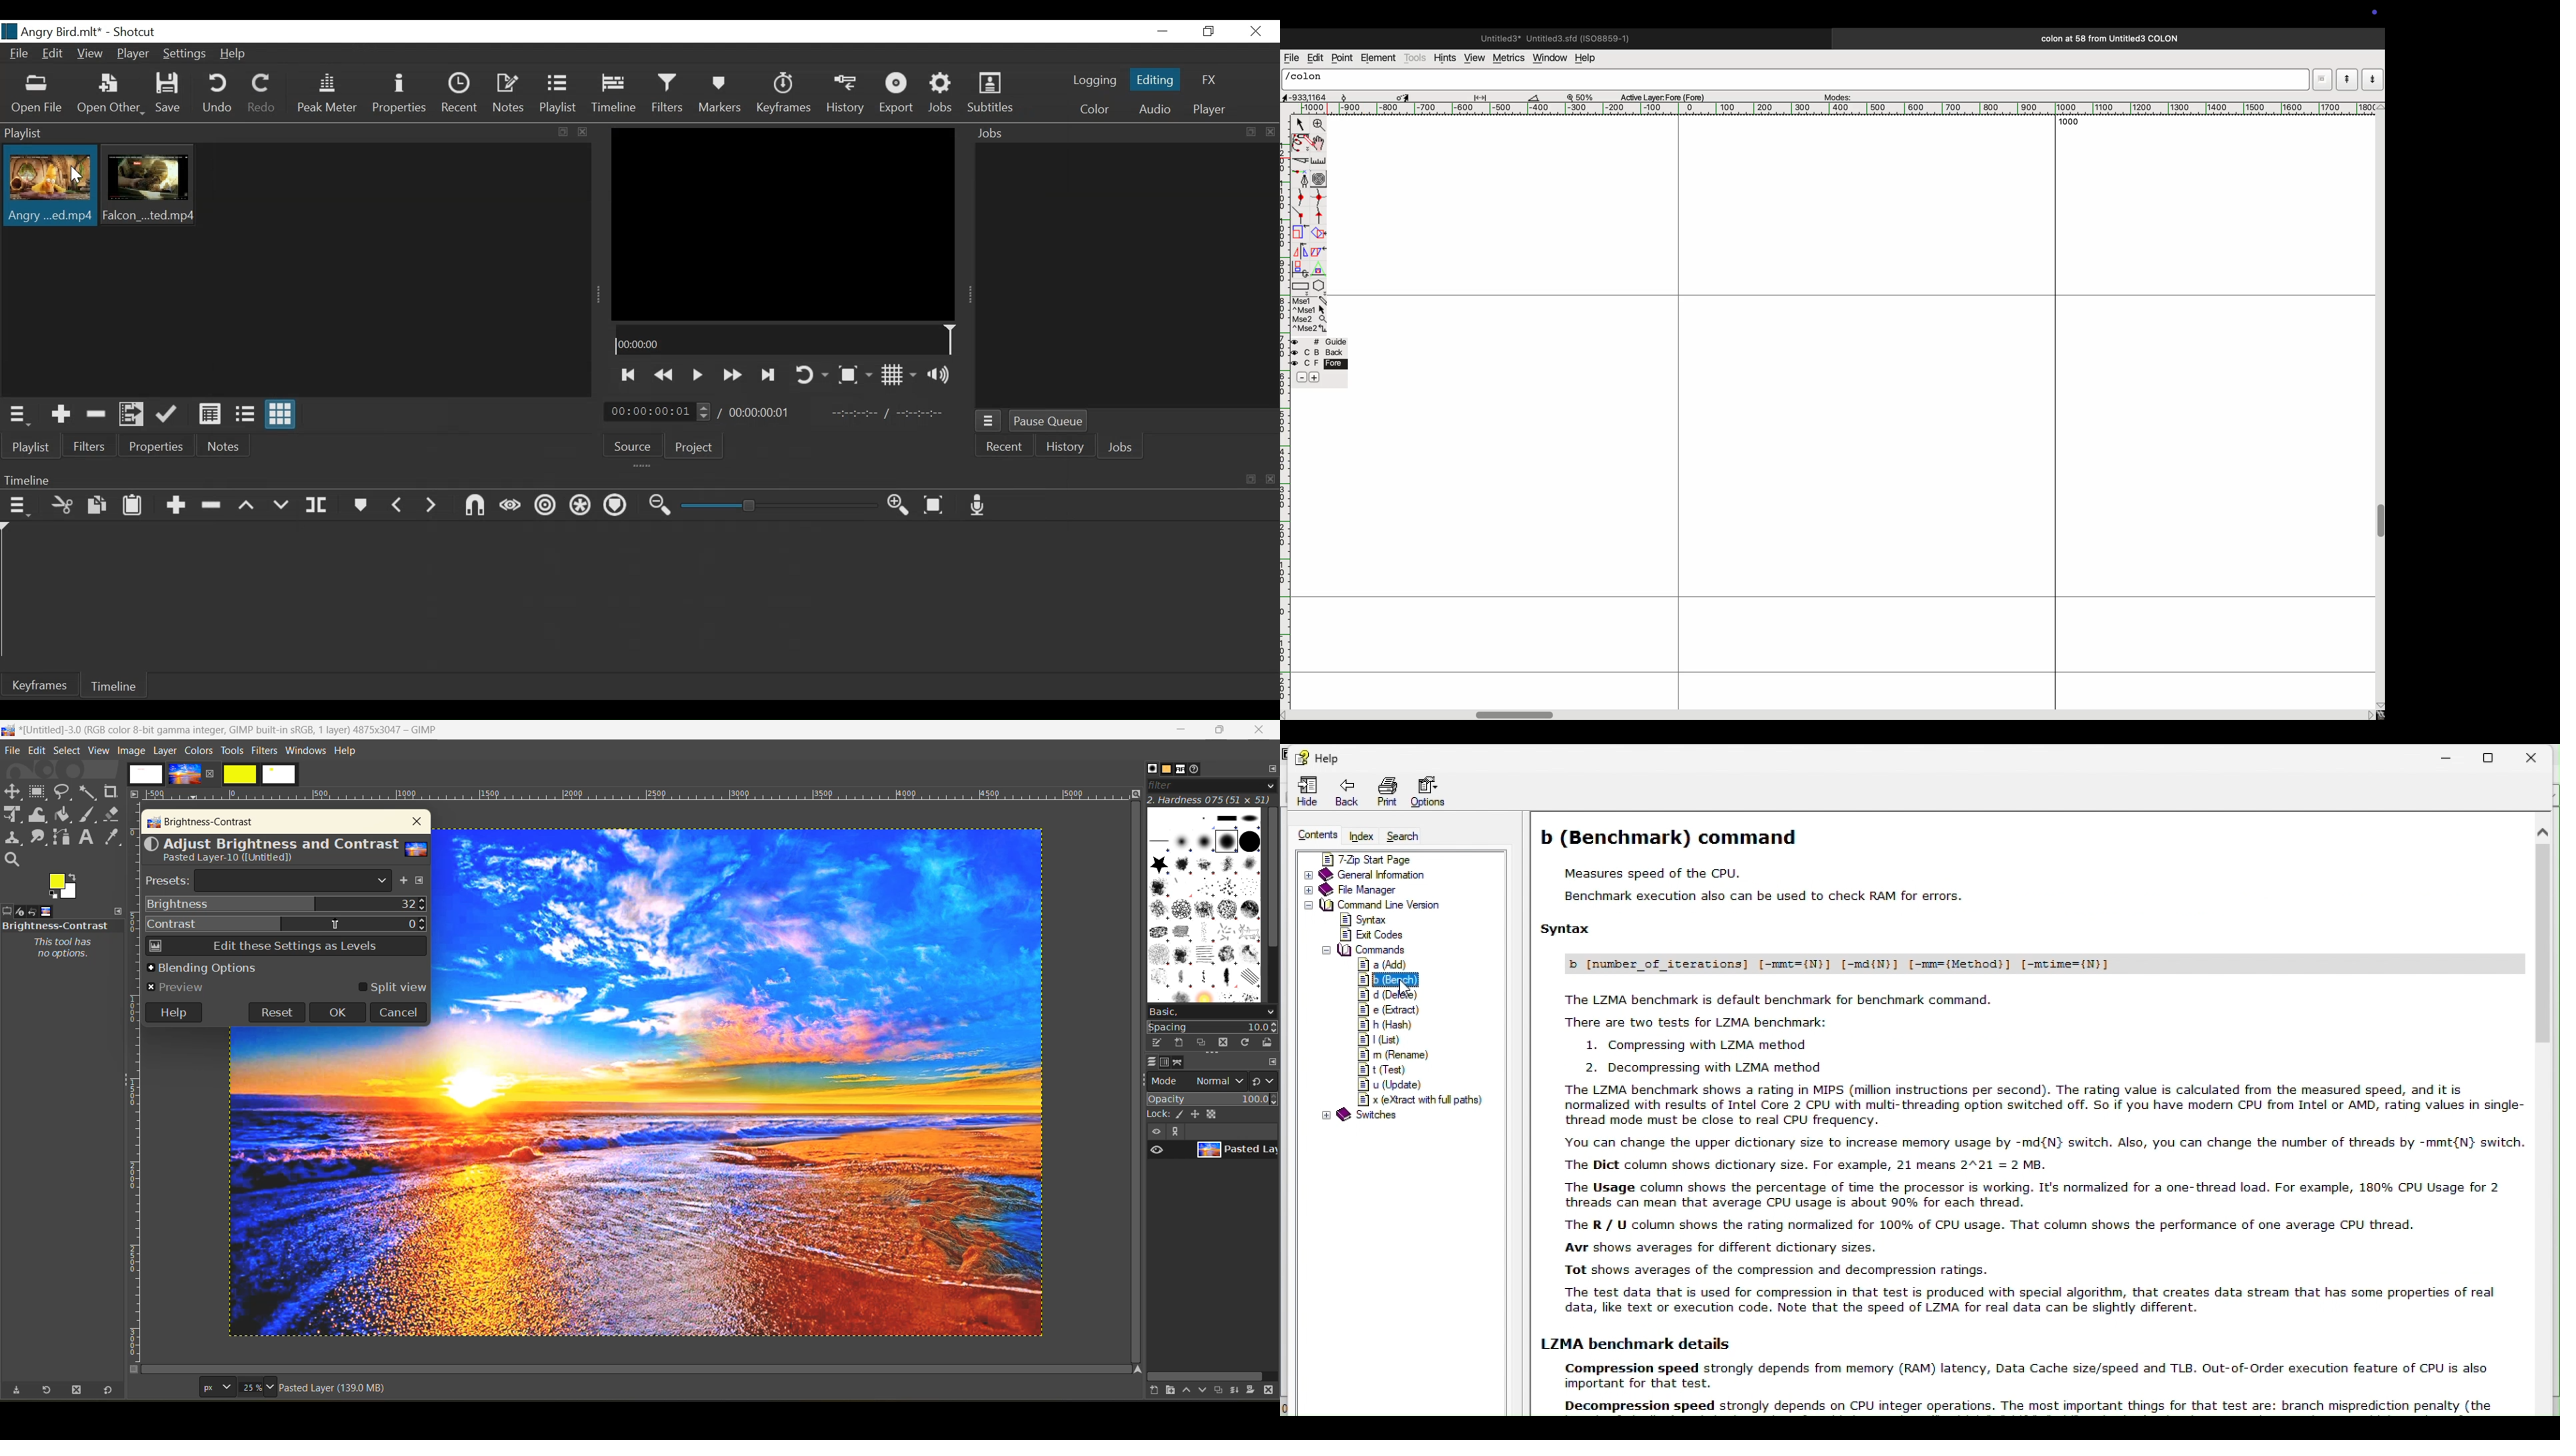 The height and width of the screenshot is (1456, 2576). Describe the element at coordinates (1322, 362) in the screenshot. I see `guide` at that location.